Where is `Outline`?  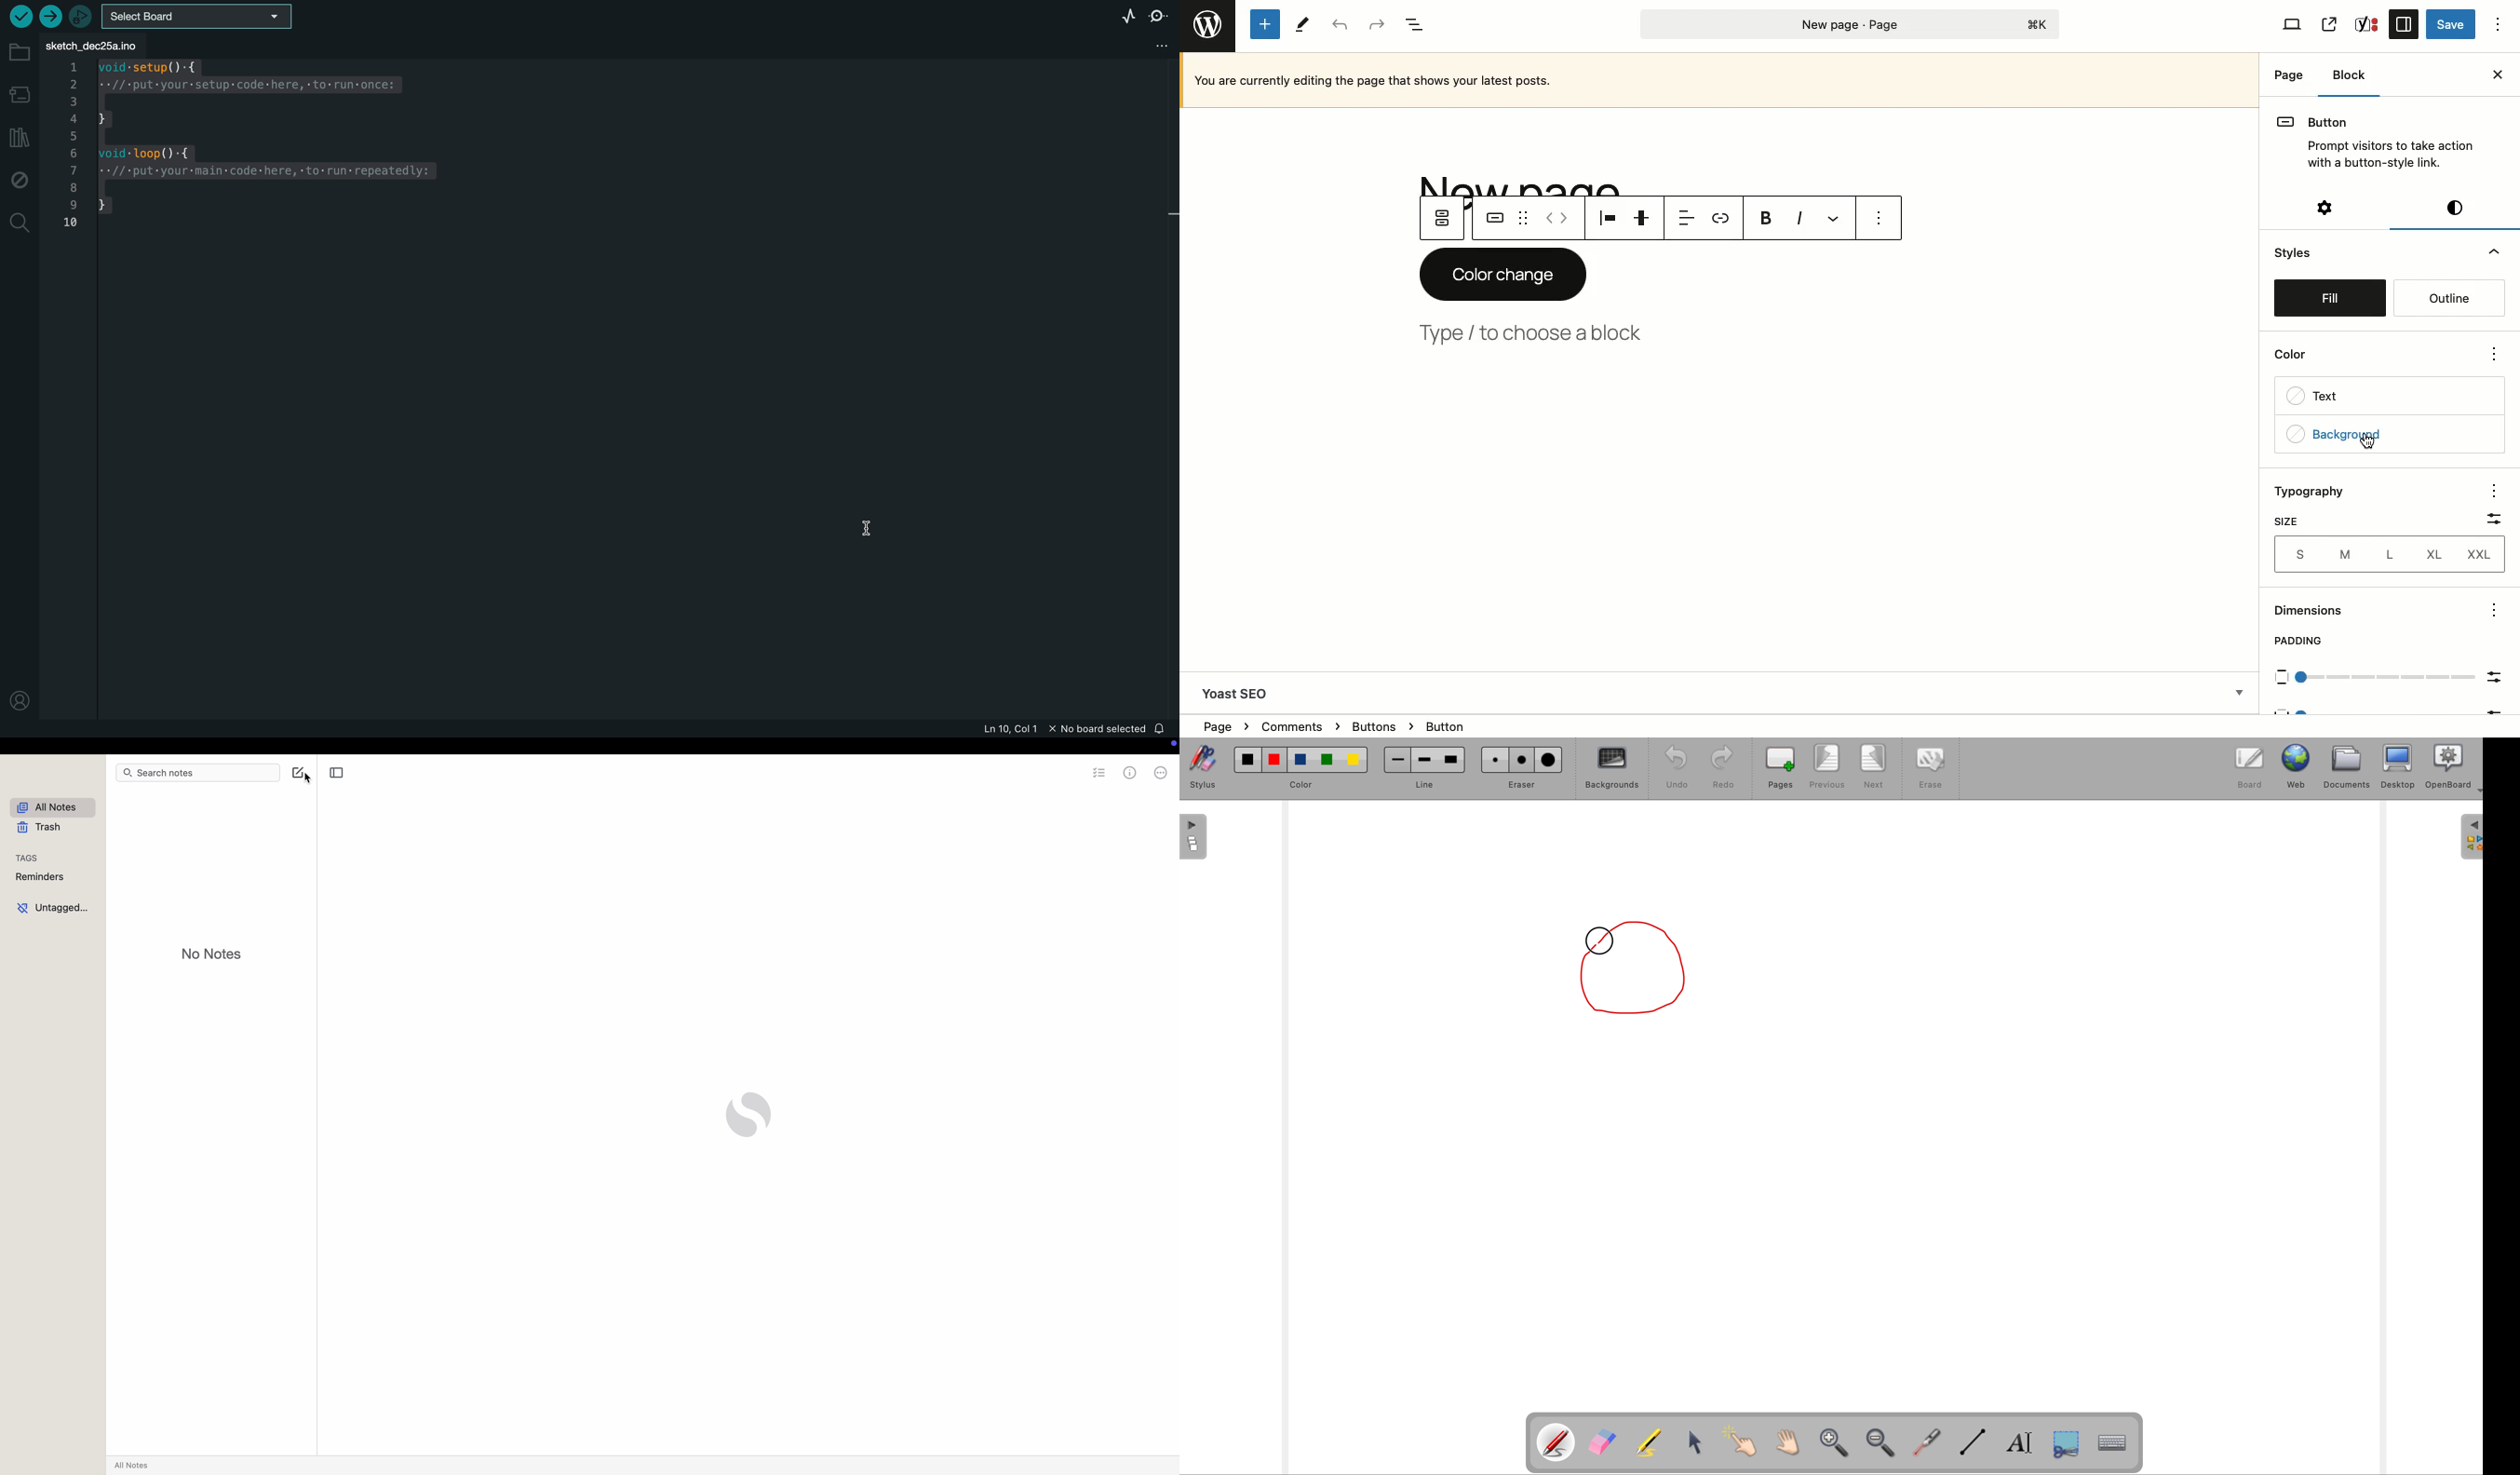
Outline is located at coordinates (2452, 296).